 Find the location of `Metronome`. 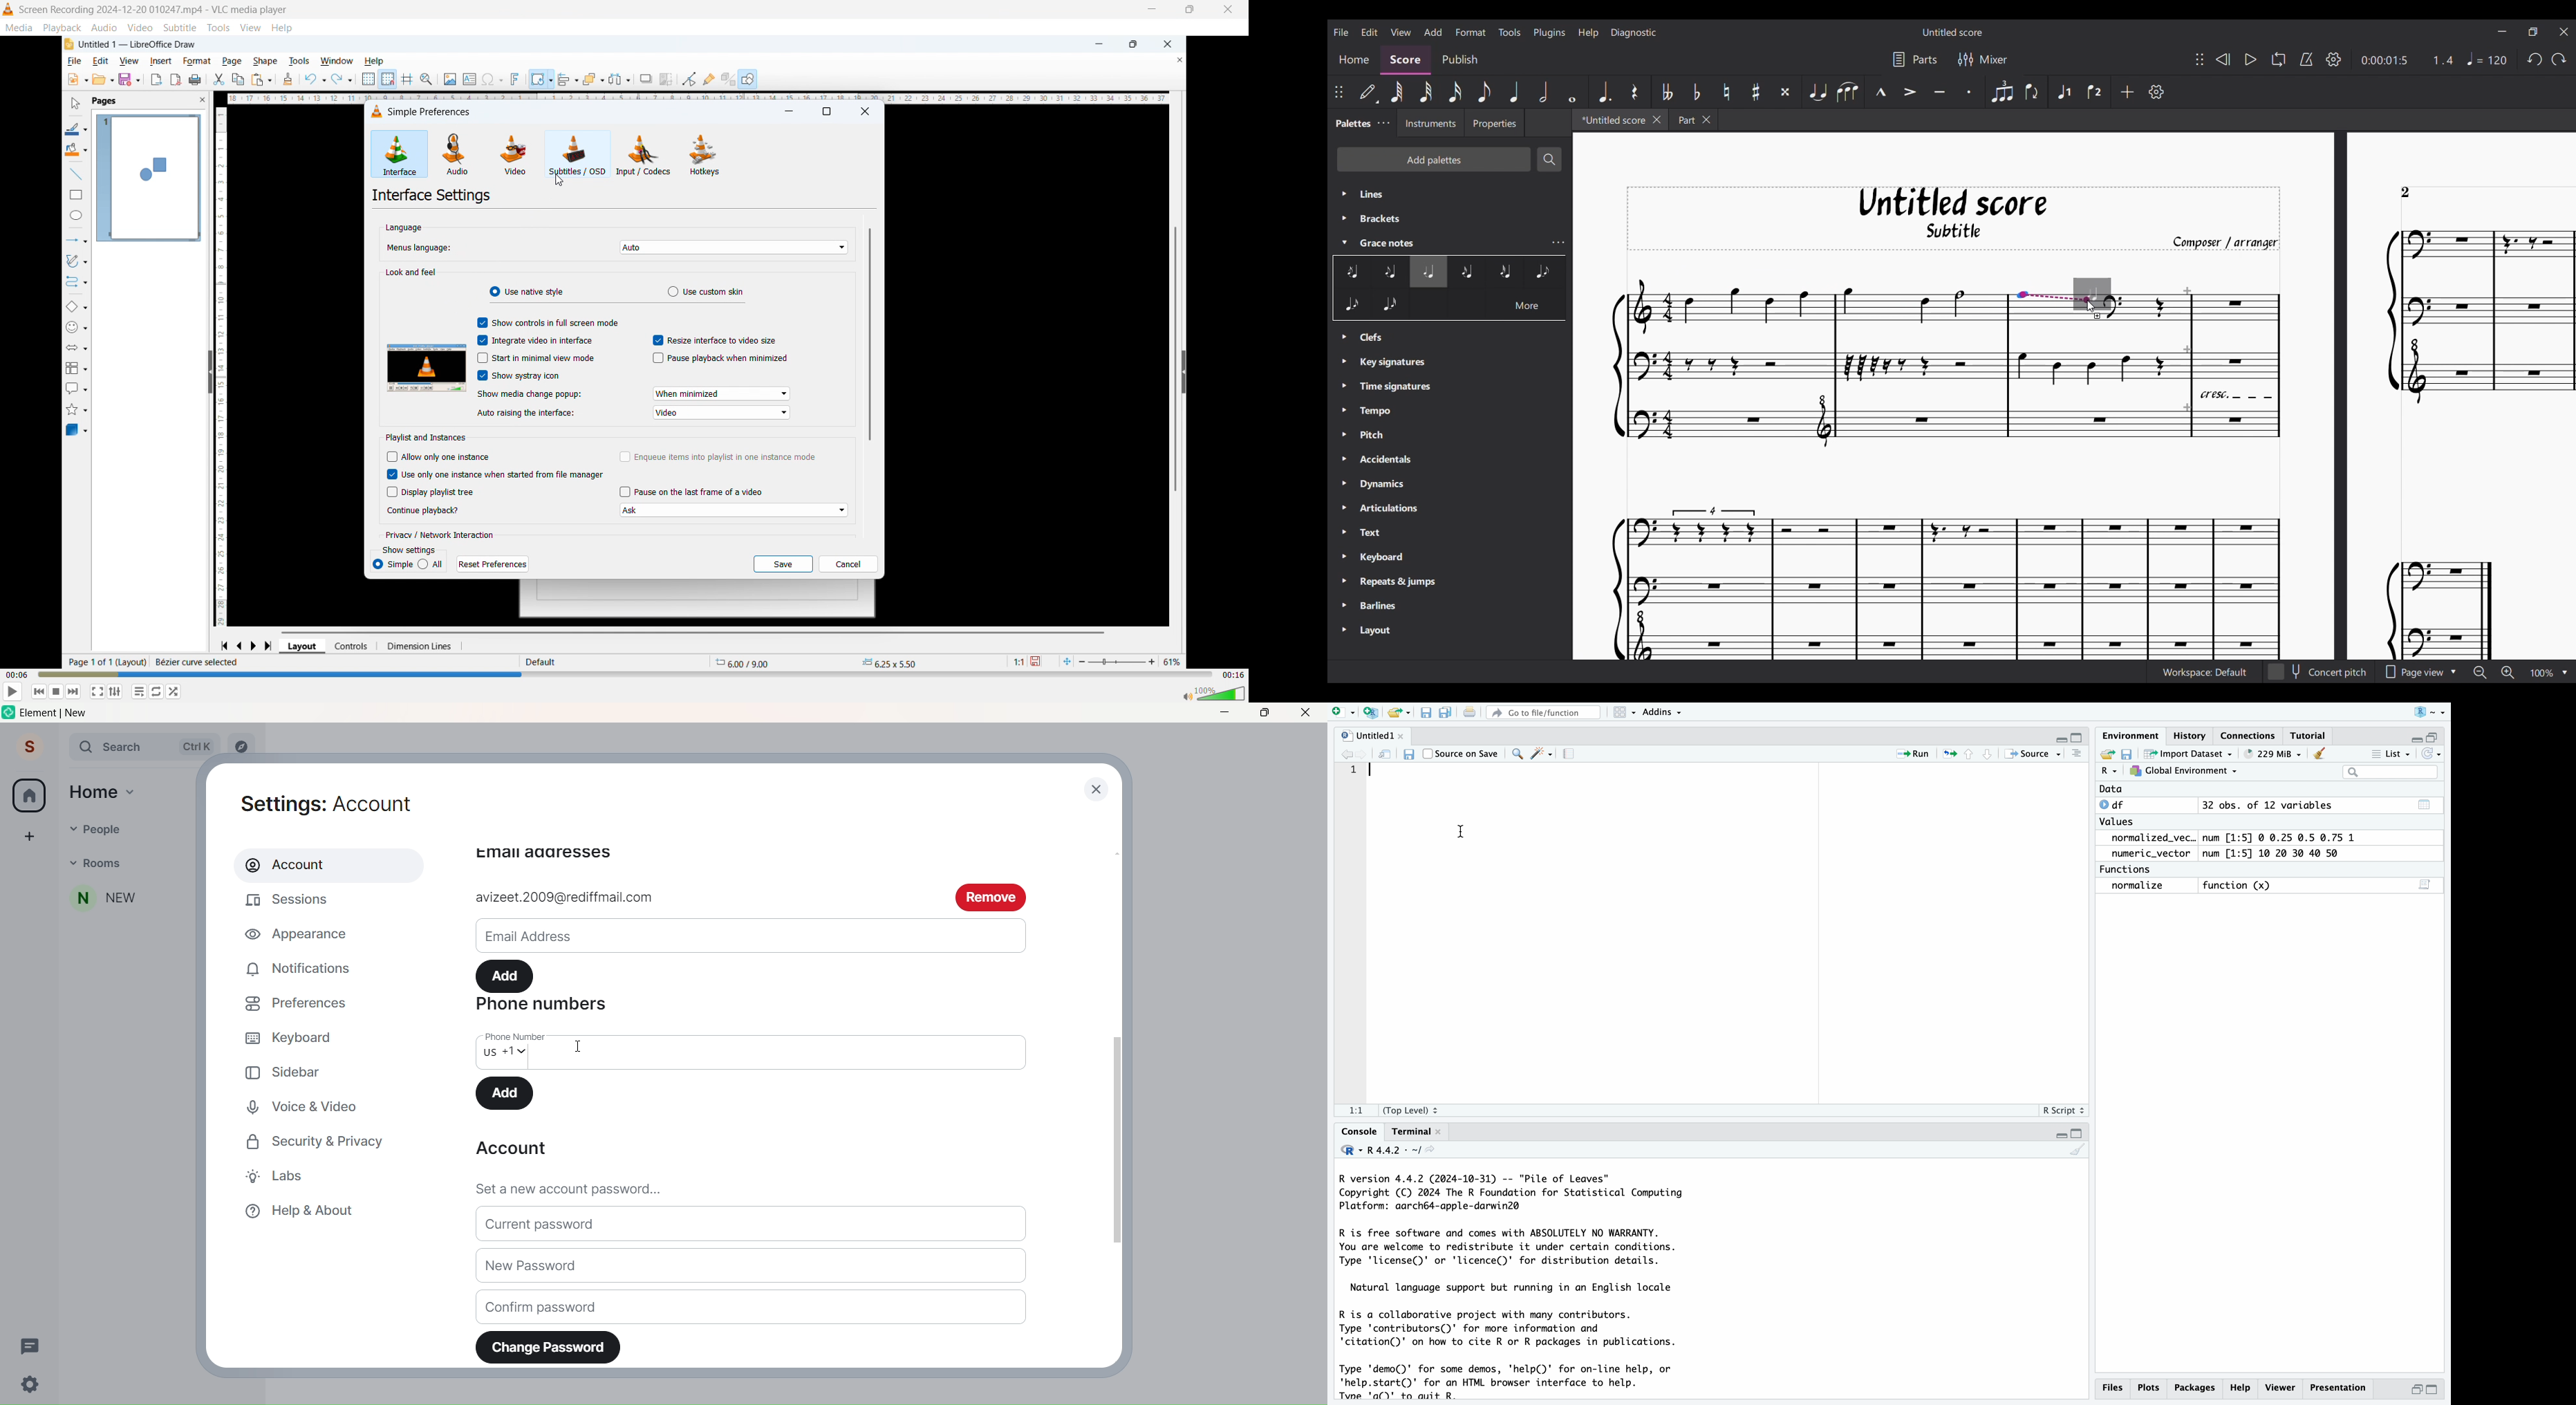

Metronome is located at coordinates (2306, 59).